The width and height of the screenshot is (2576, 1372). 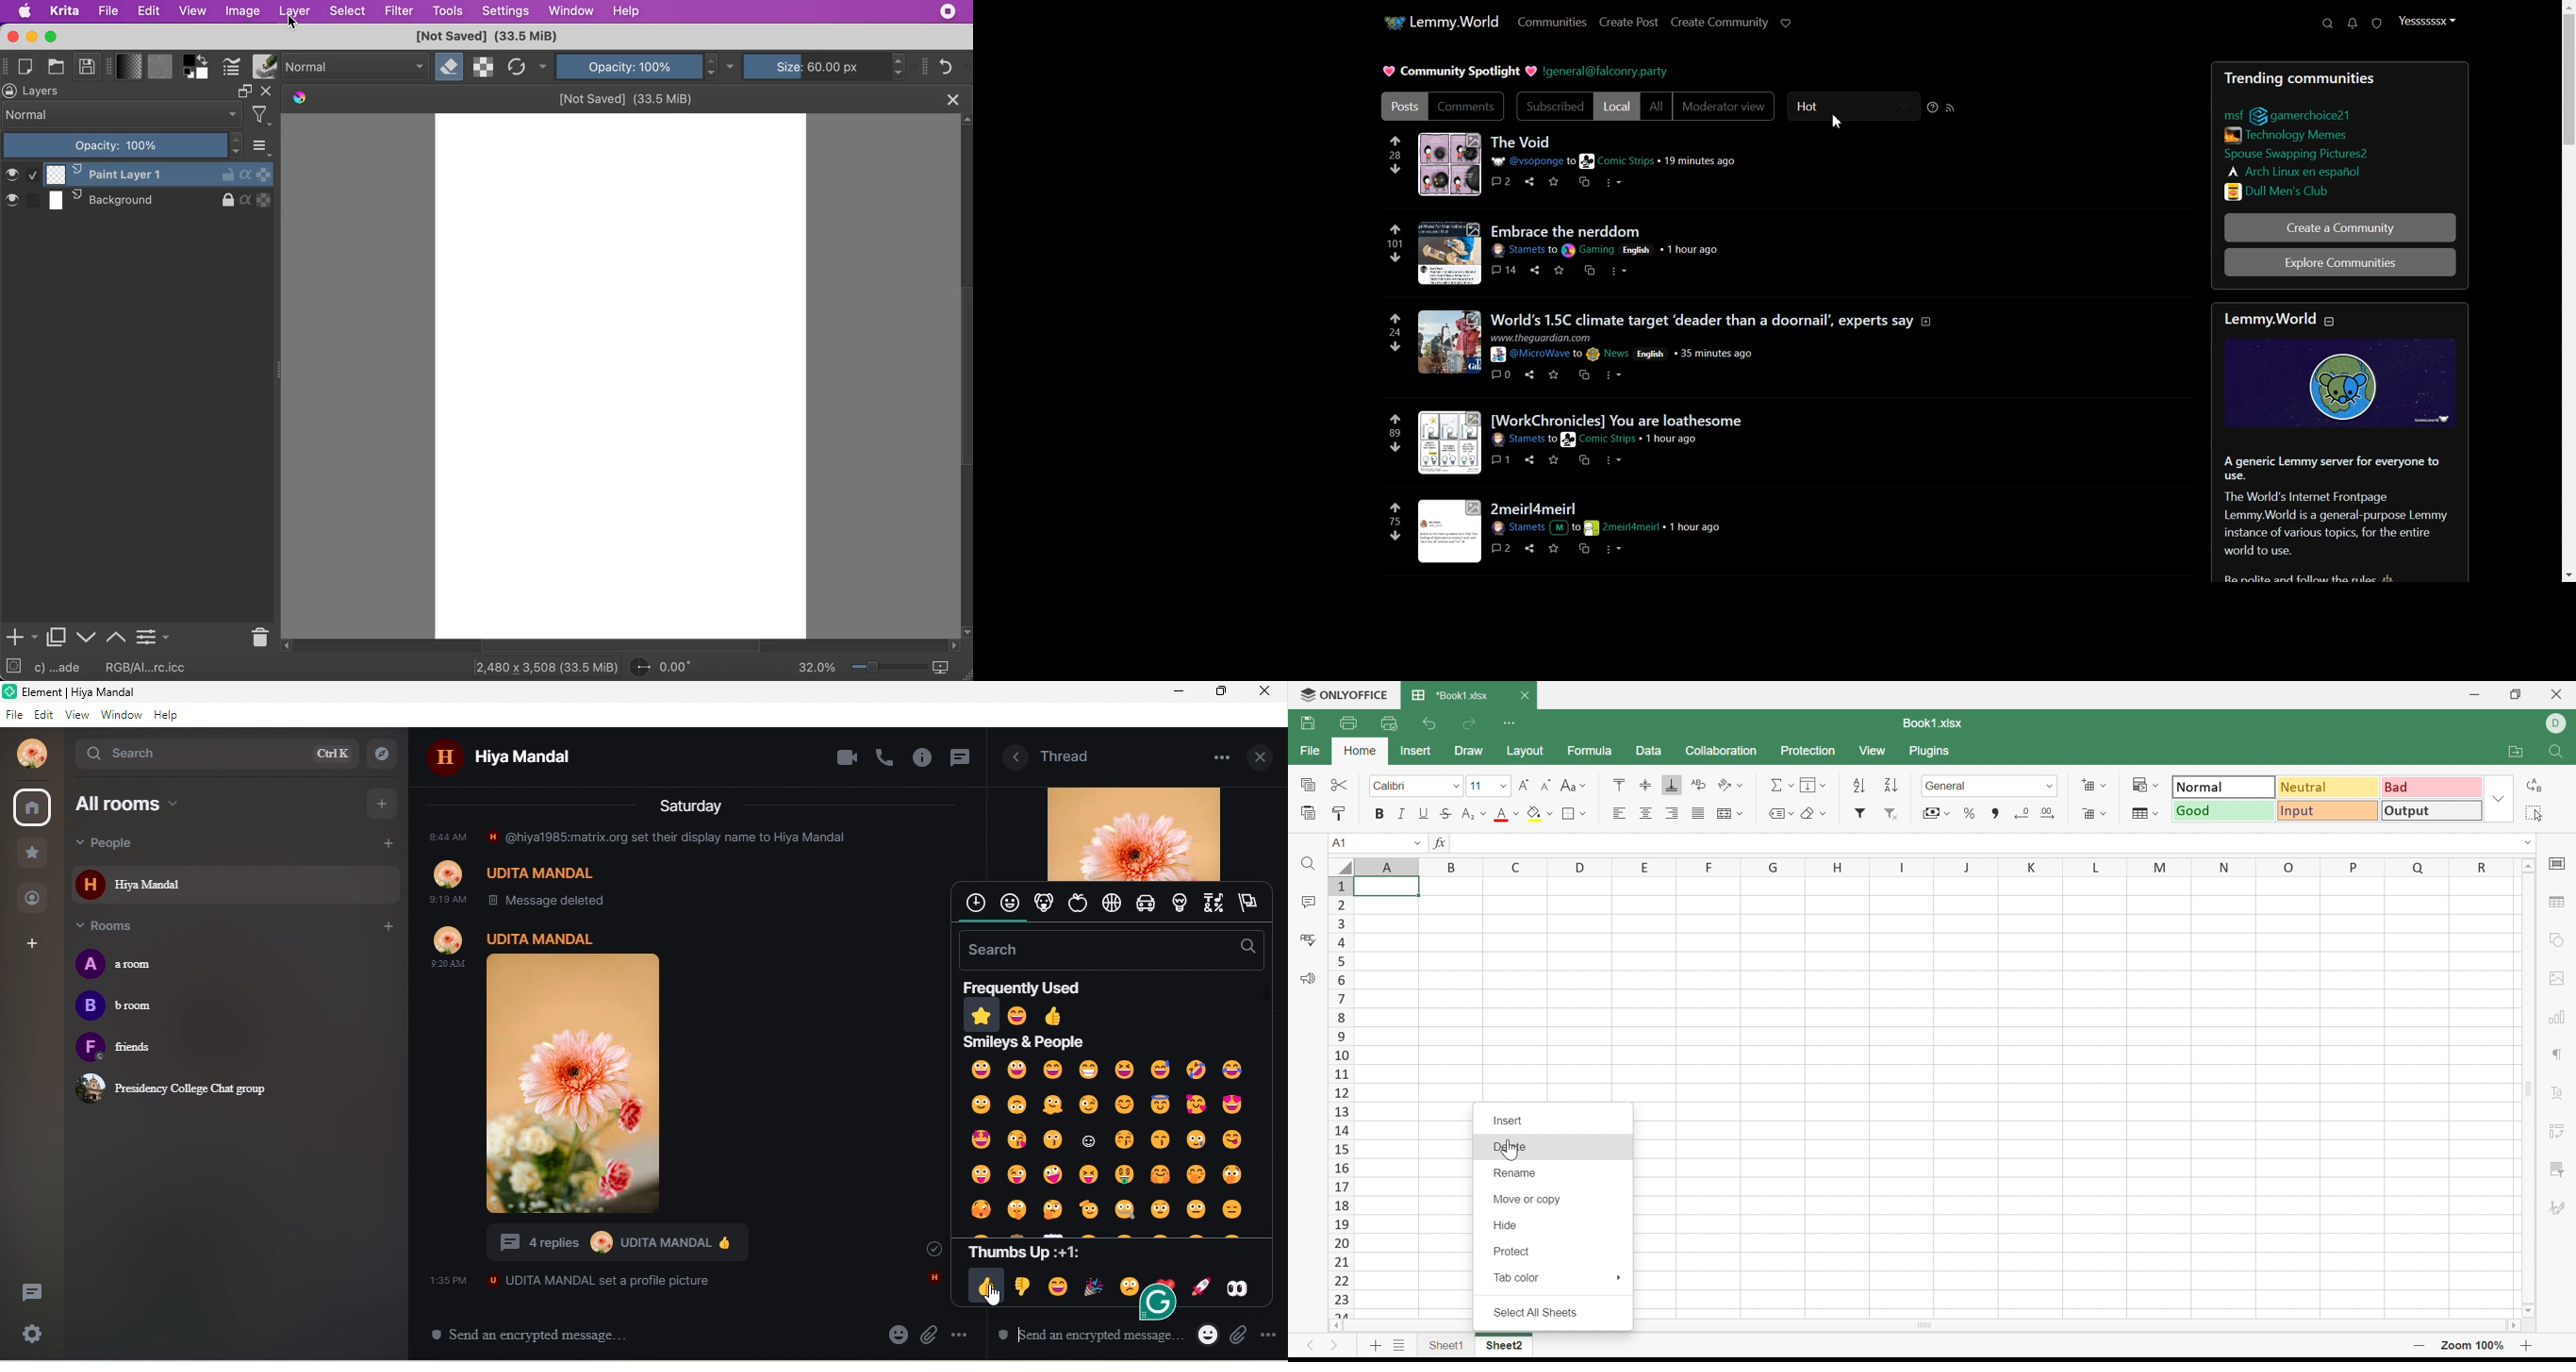 What do you see at coordinates (1970, 812) in the screenshot?
I see `Percentage style` at bounding box center [1970, 812].